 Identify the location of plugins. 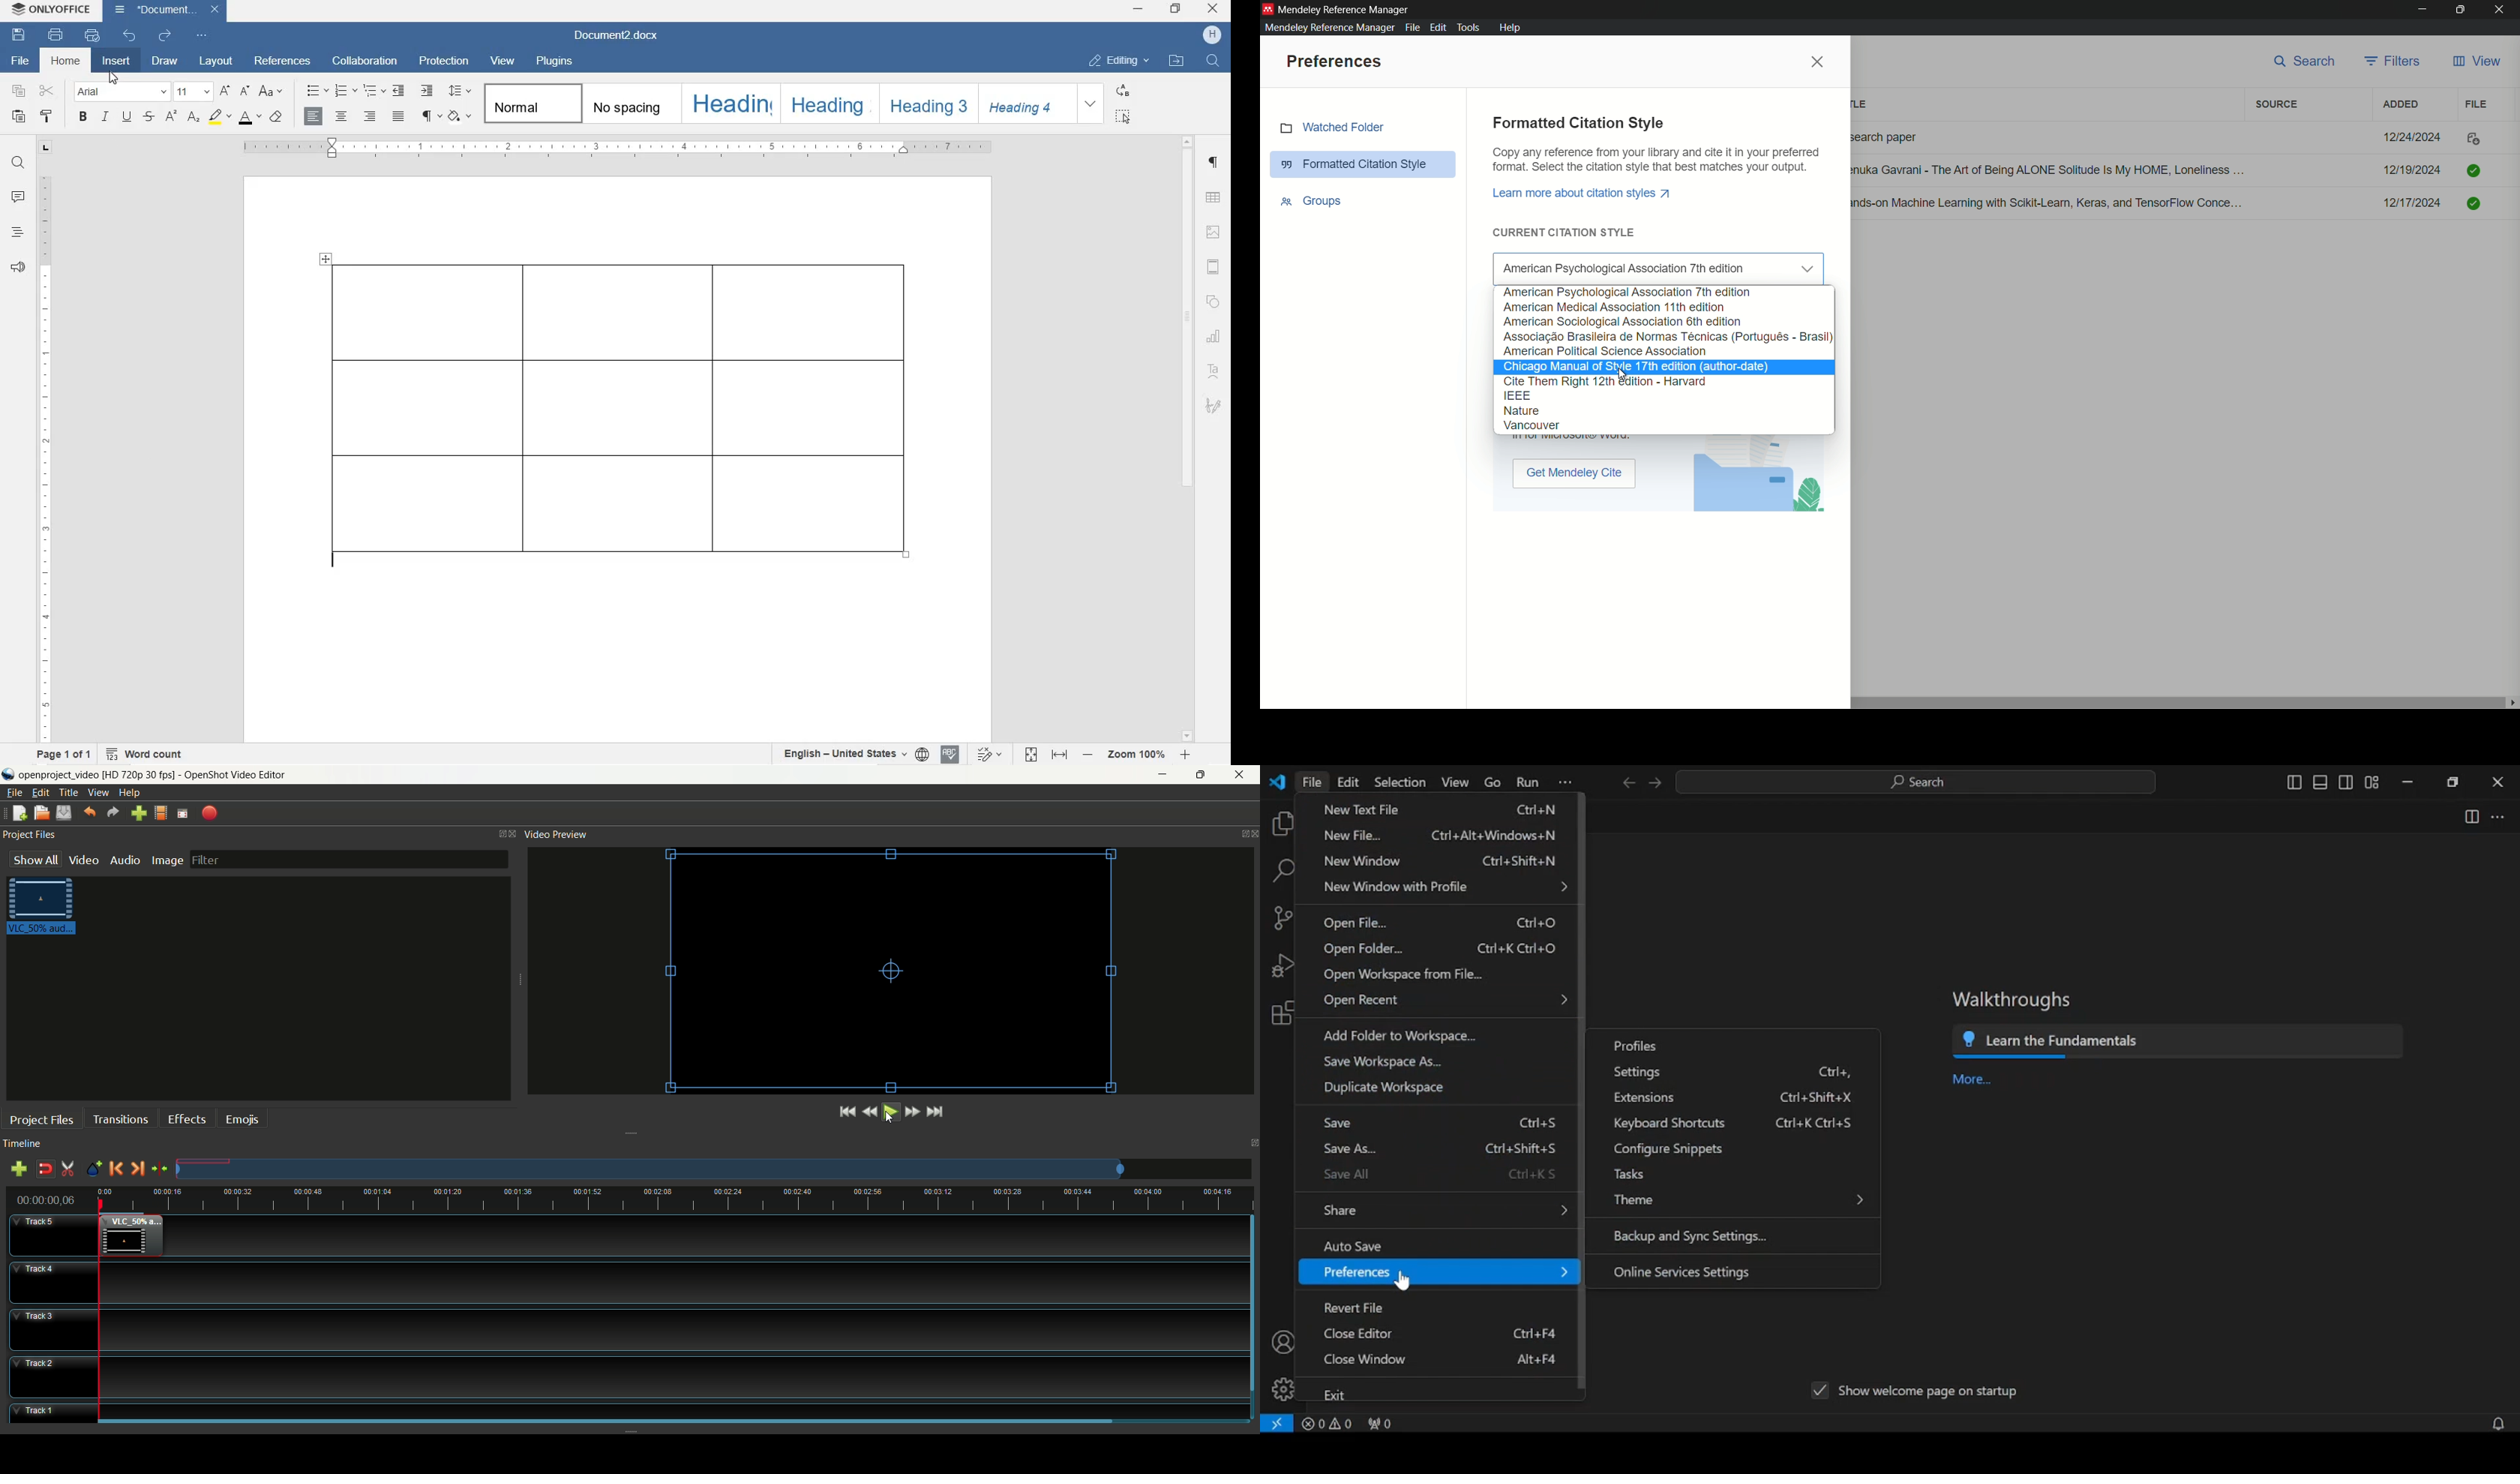
(555, 63).